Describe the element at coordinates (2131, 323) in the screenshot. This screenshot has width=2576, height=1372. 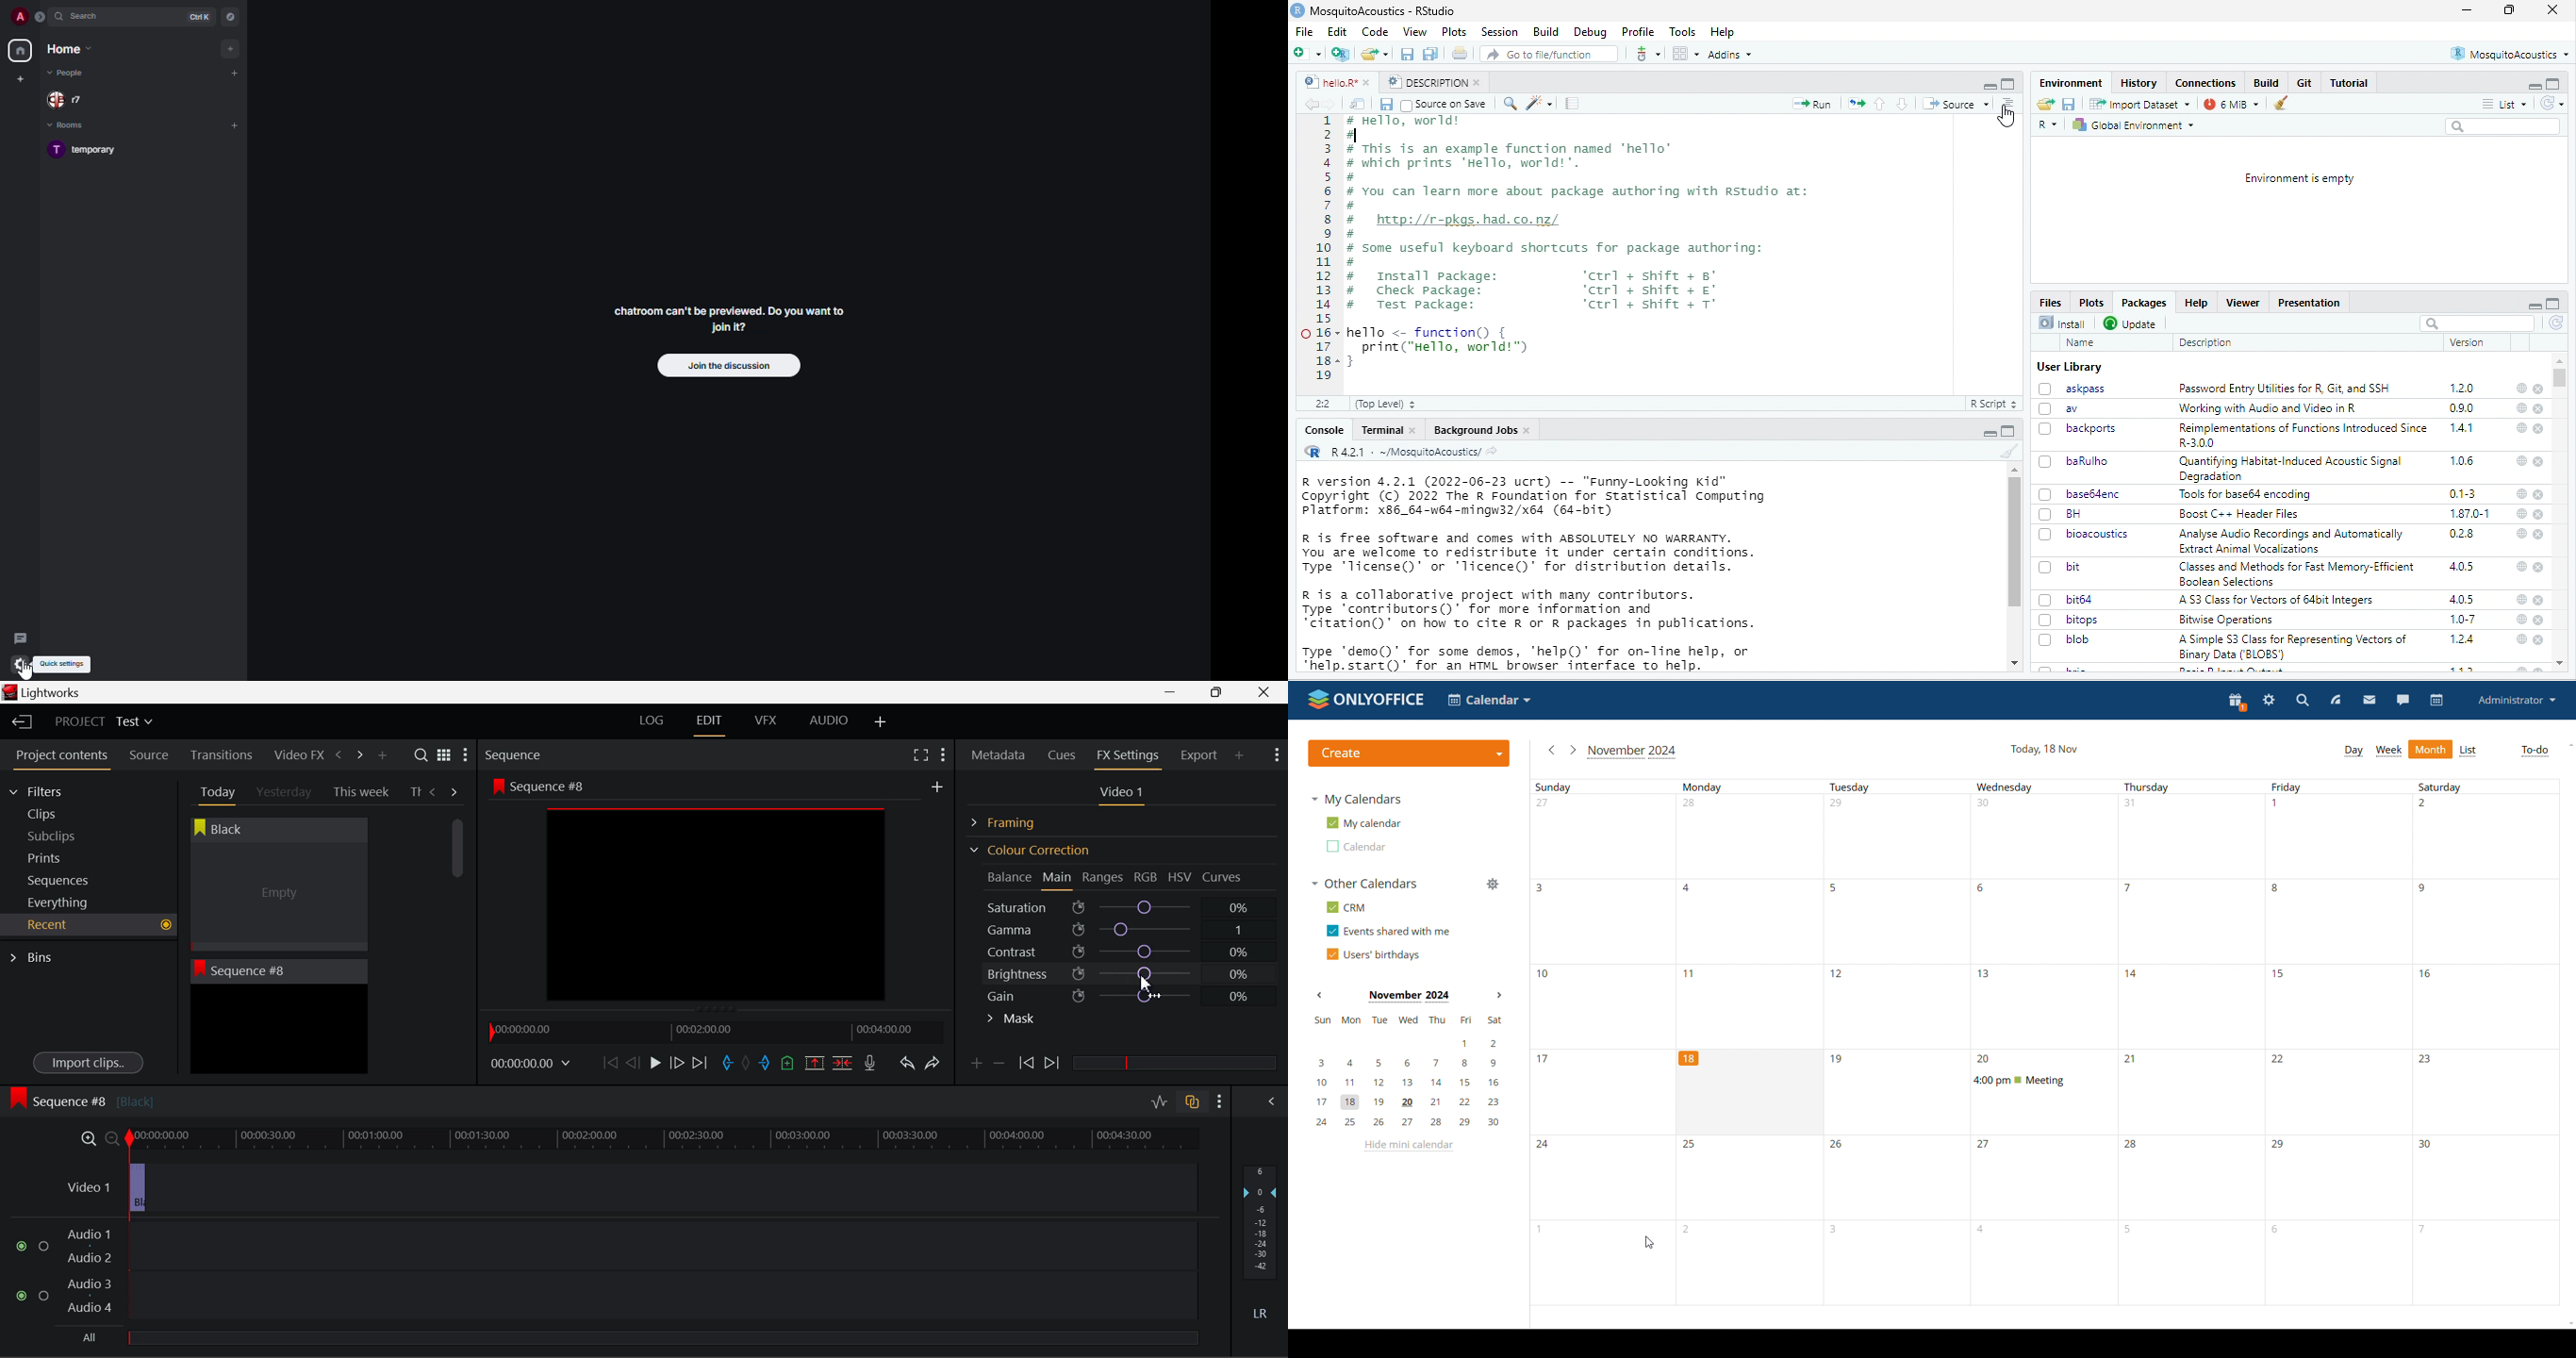
I see `Update` at that location.